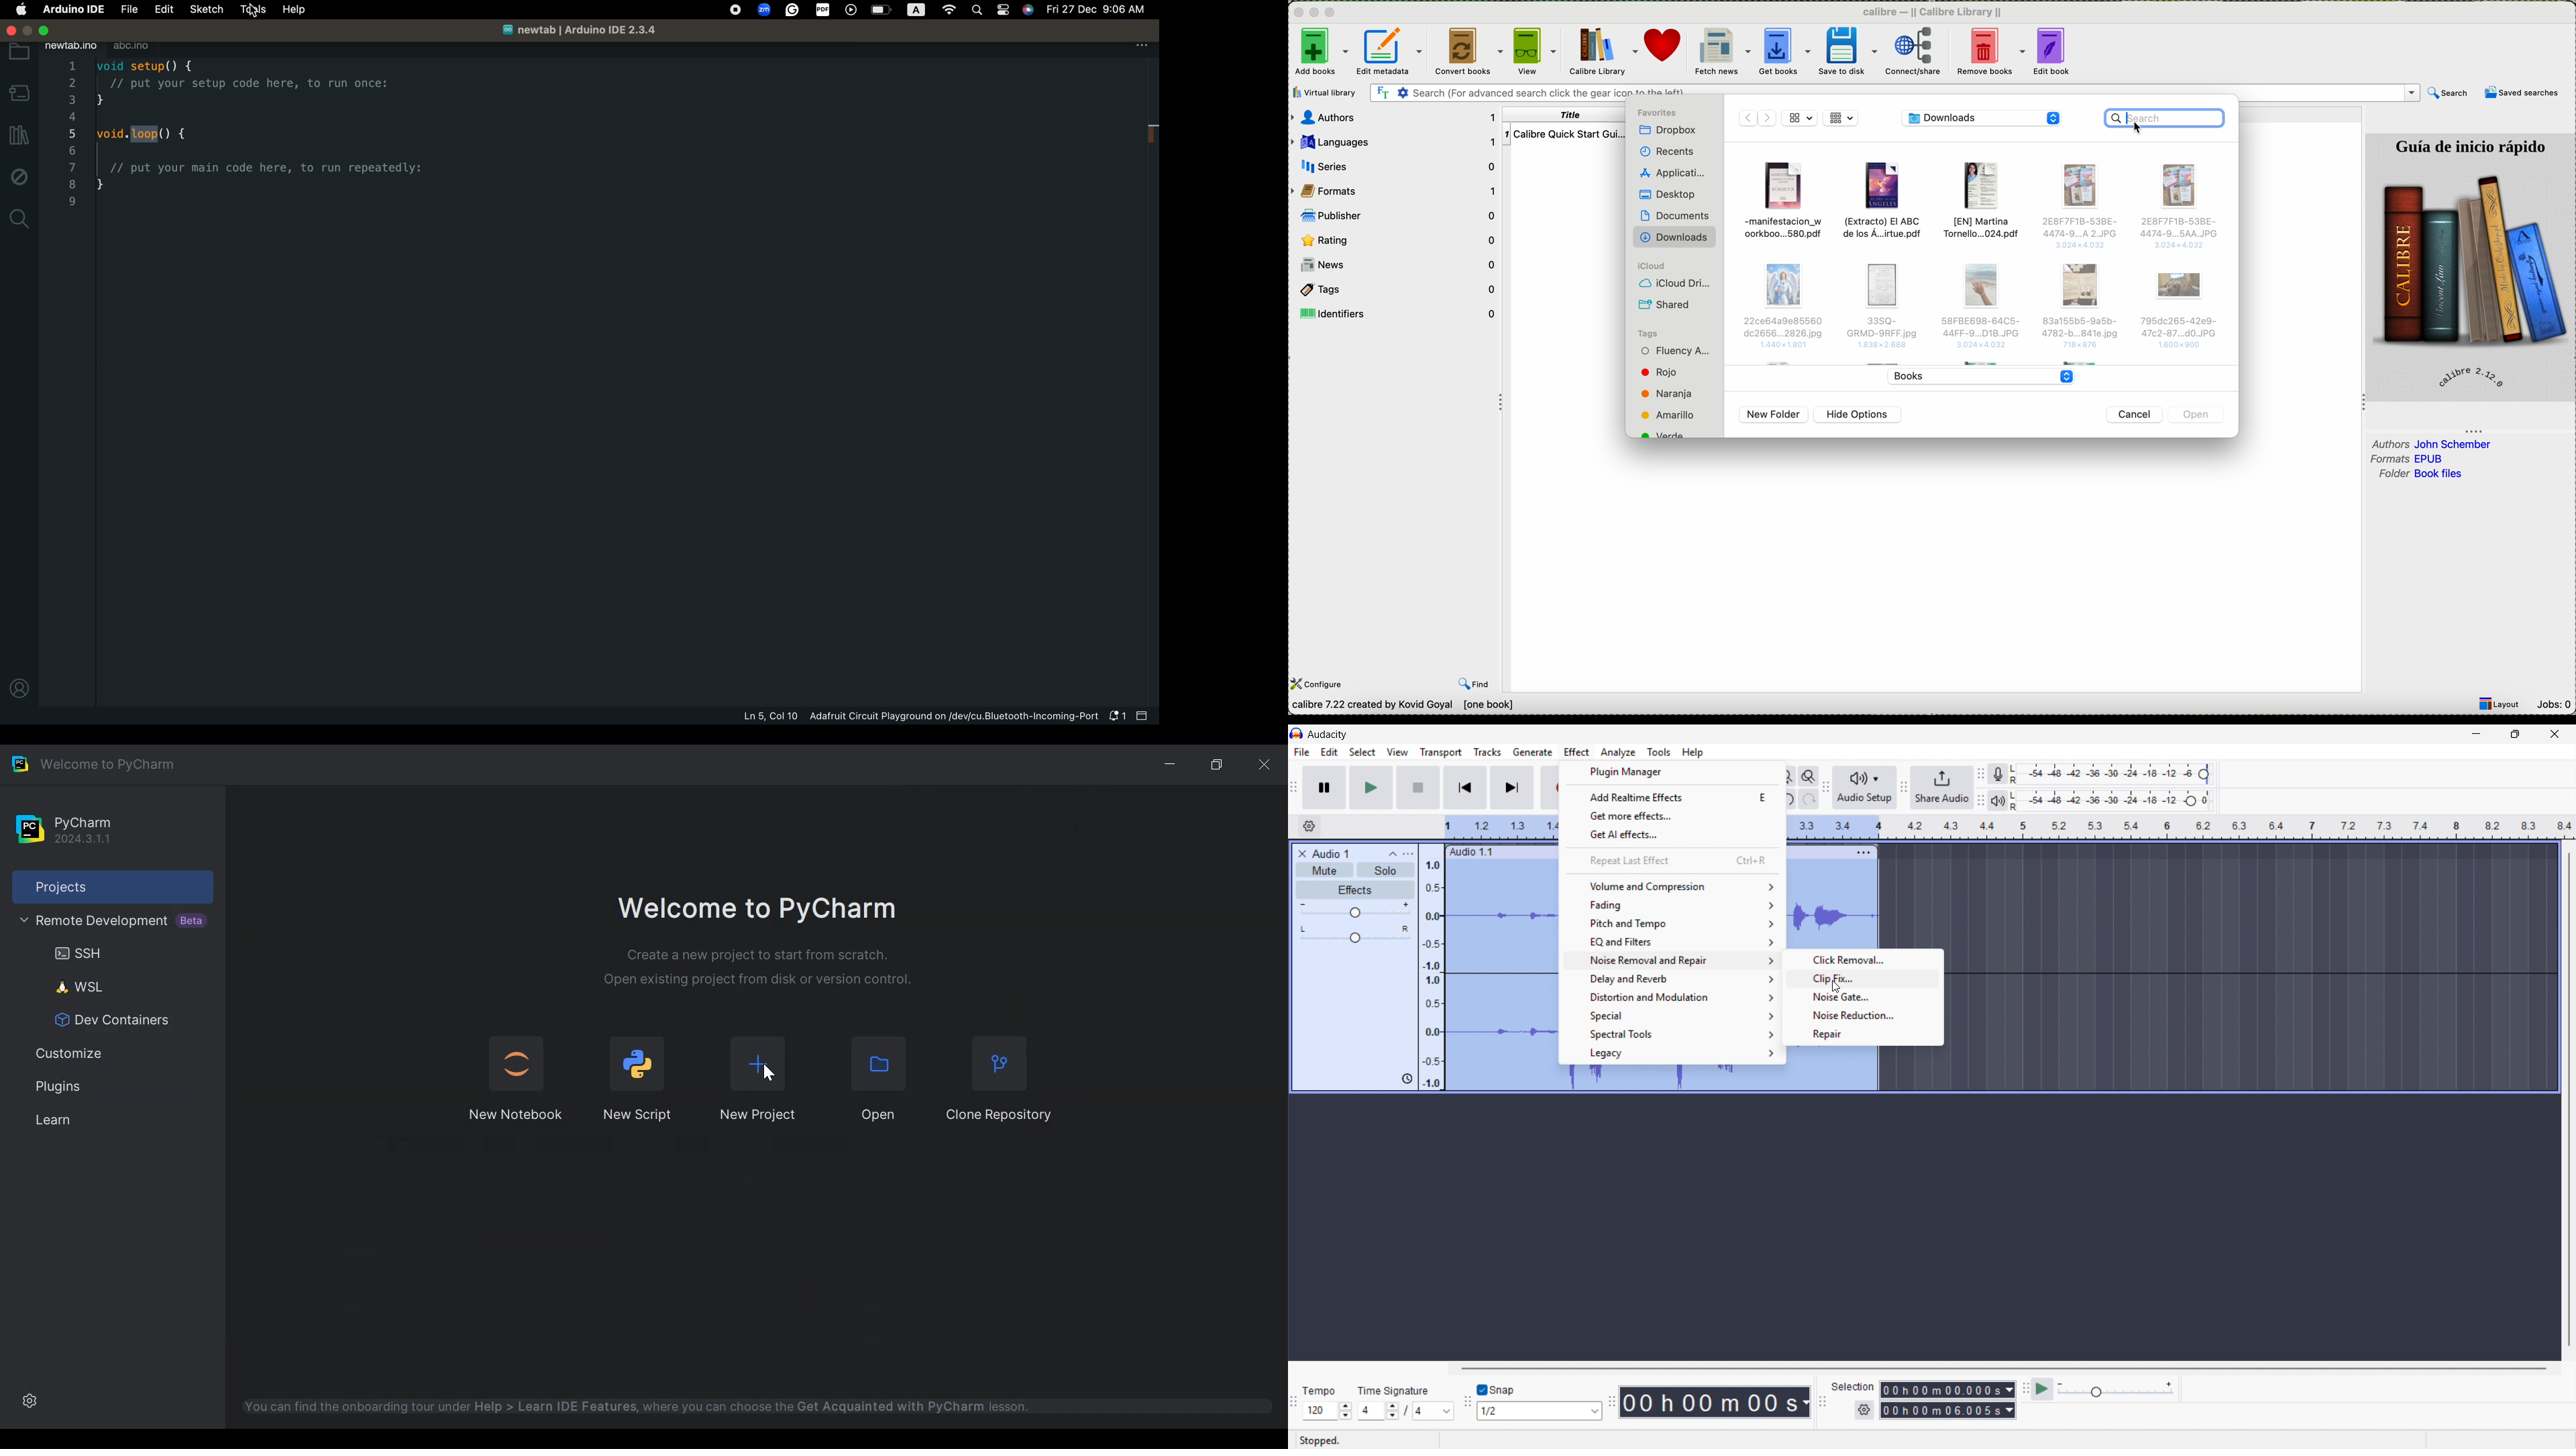 The image size is (2576, 1456). I want to click on Playback speed, so click(2115, 1391).